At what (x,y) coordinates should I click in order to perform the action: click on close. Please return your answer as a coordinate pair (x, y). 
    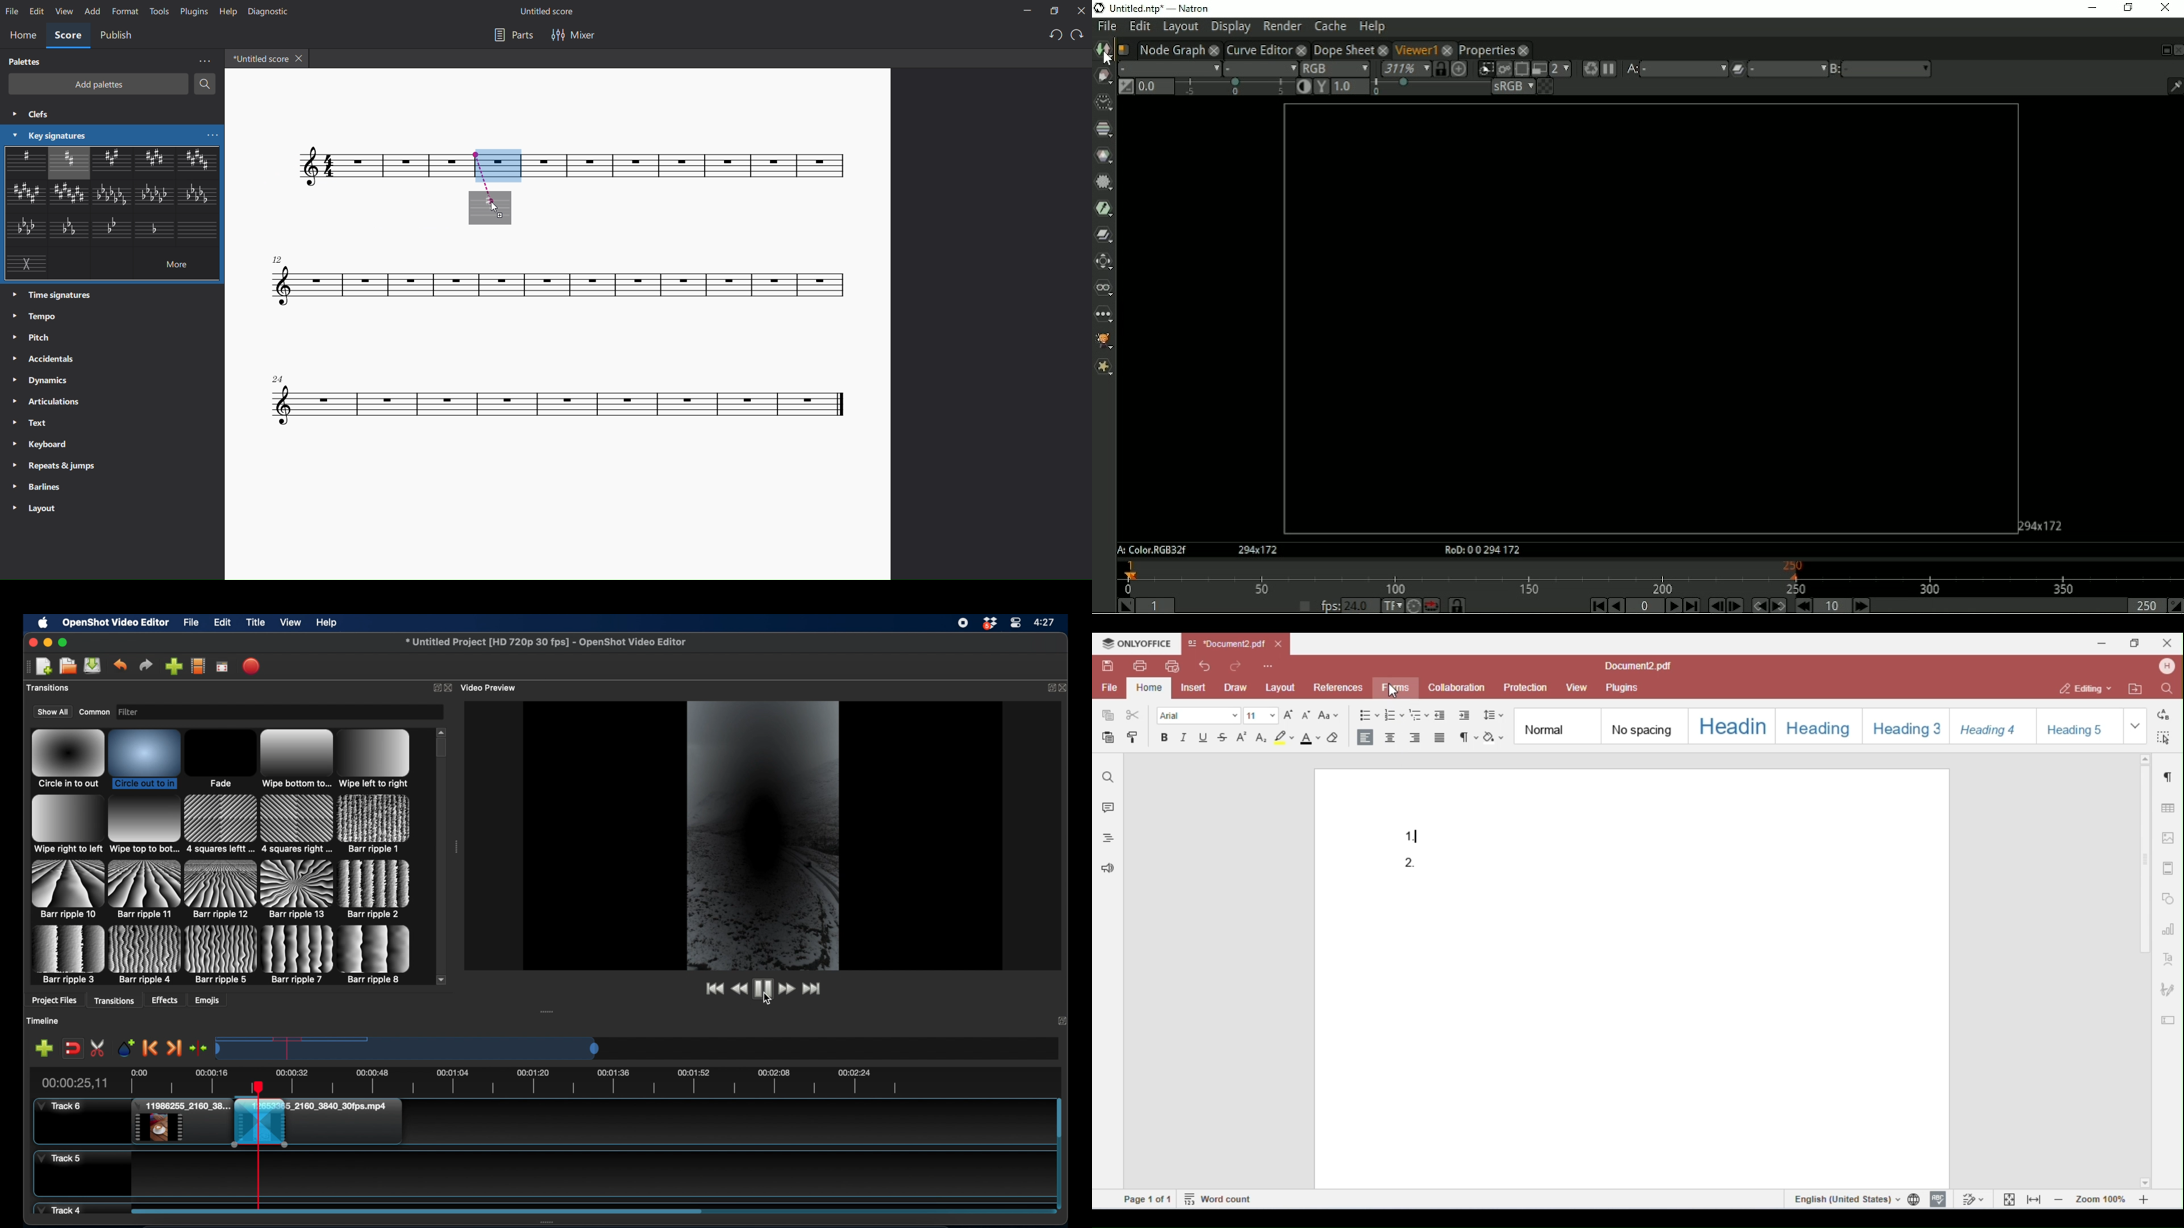
    Looking at the image, I should click on (450, 688).